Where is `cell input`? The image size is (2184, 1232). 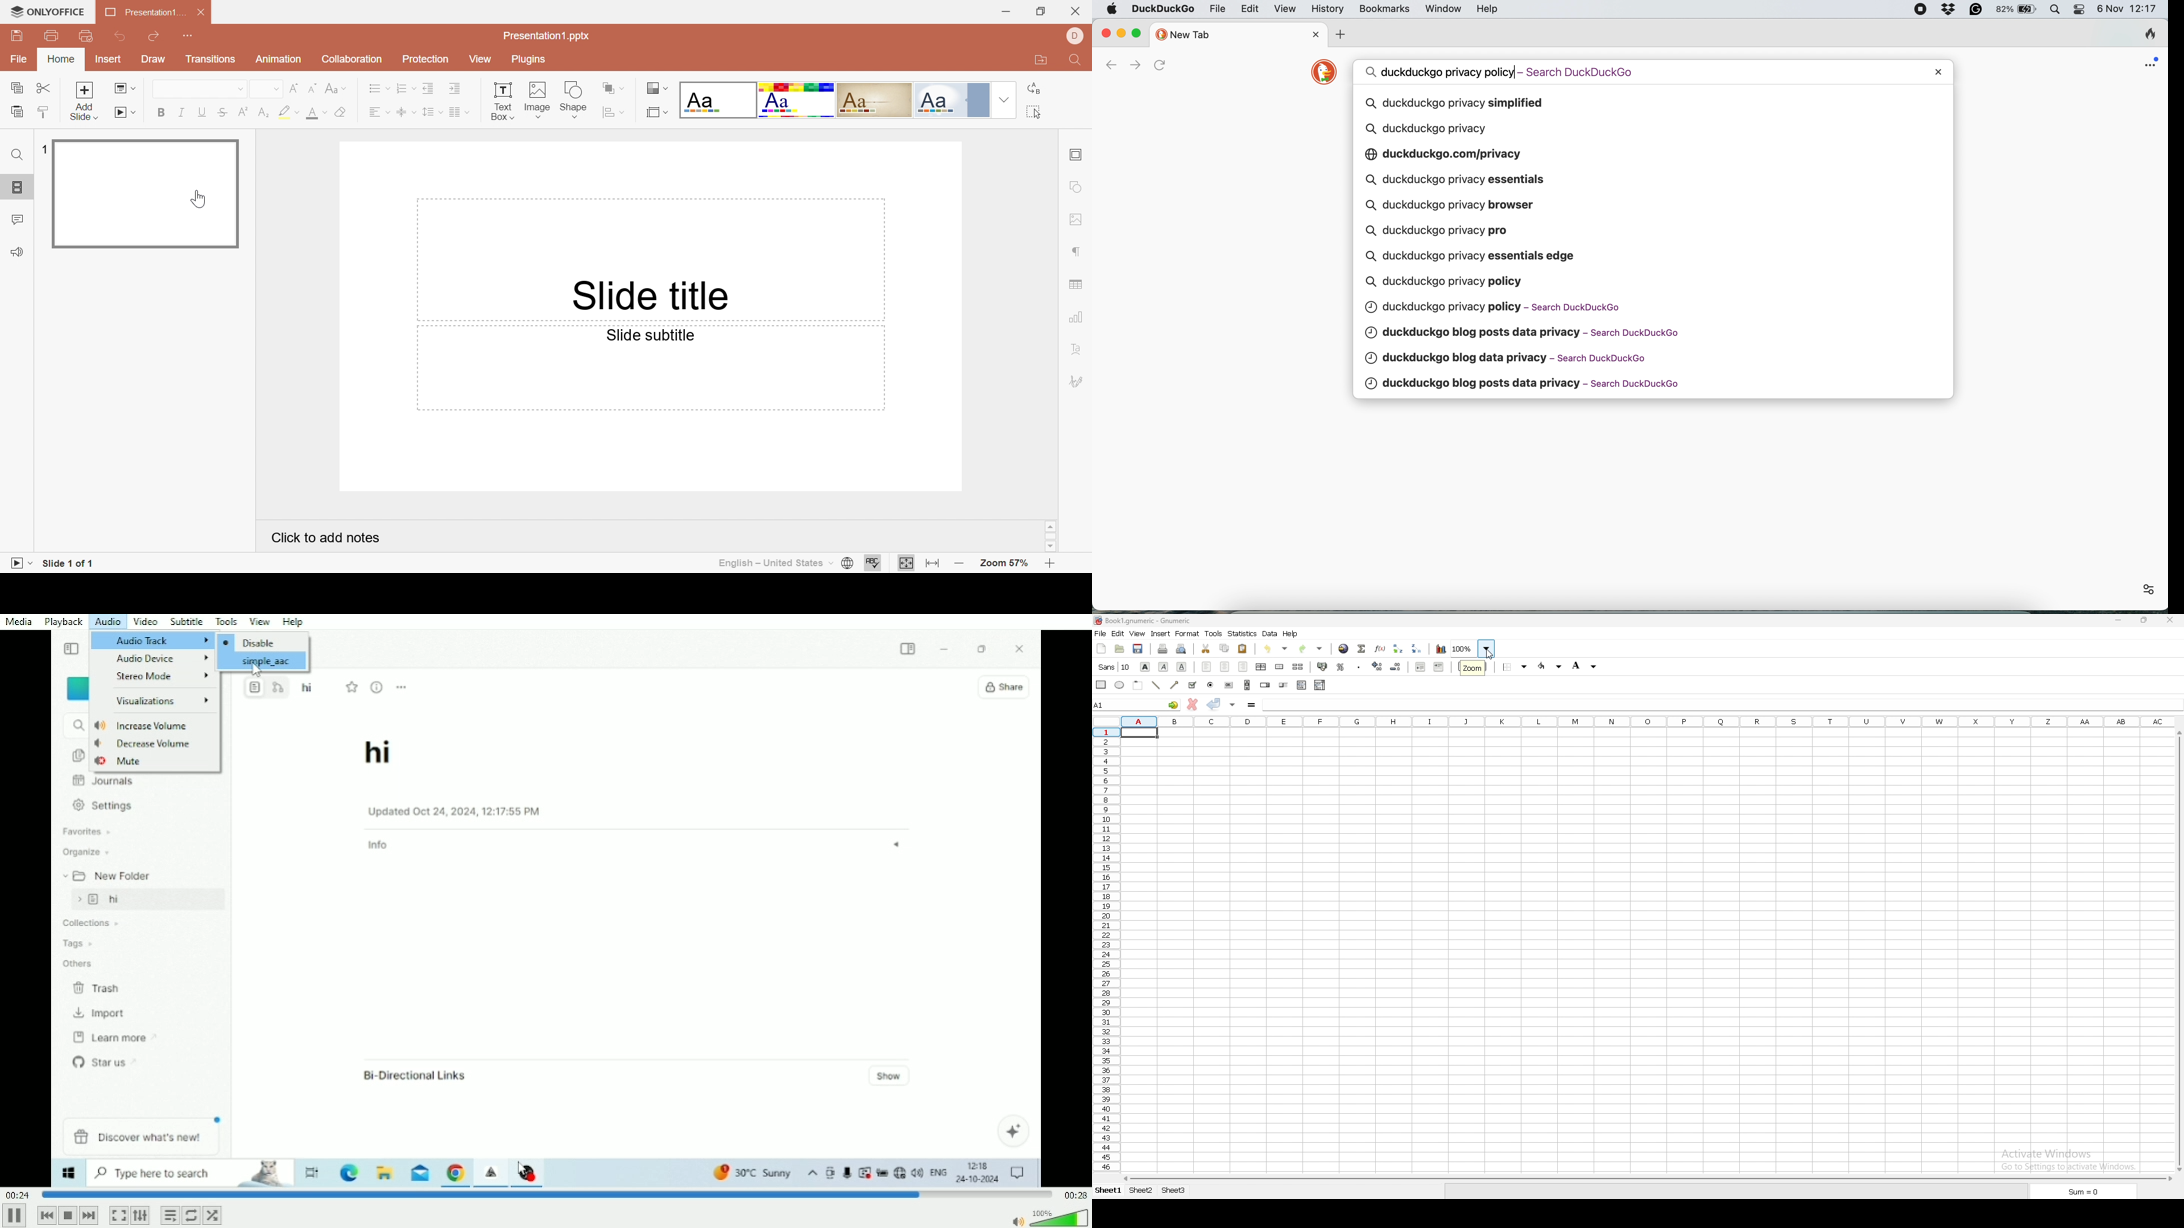 cell input is located at coordinates (1720, 704).